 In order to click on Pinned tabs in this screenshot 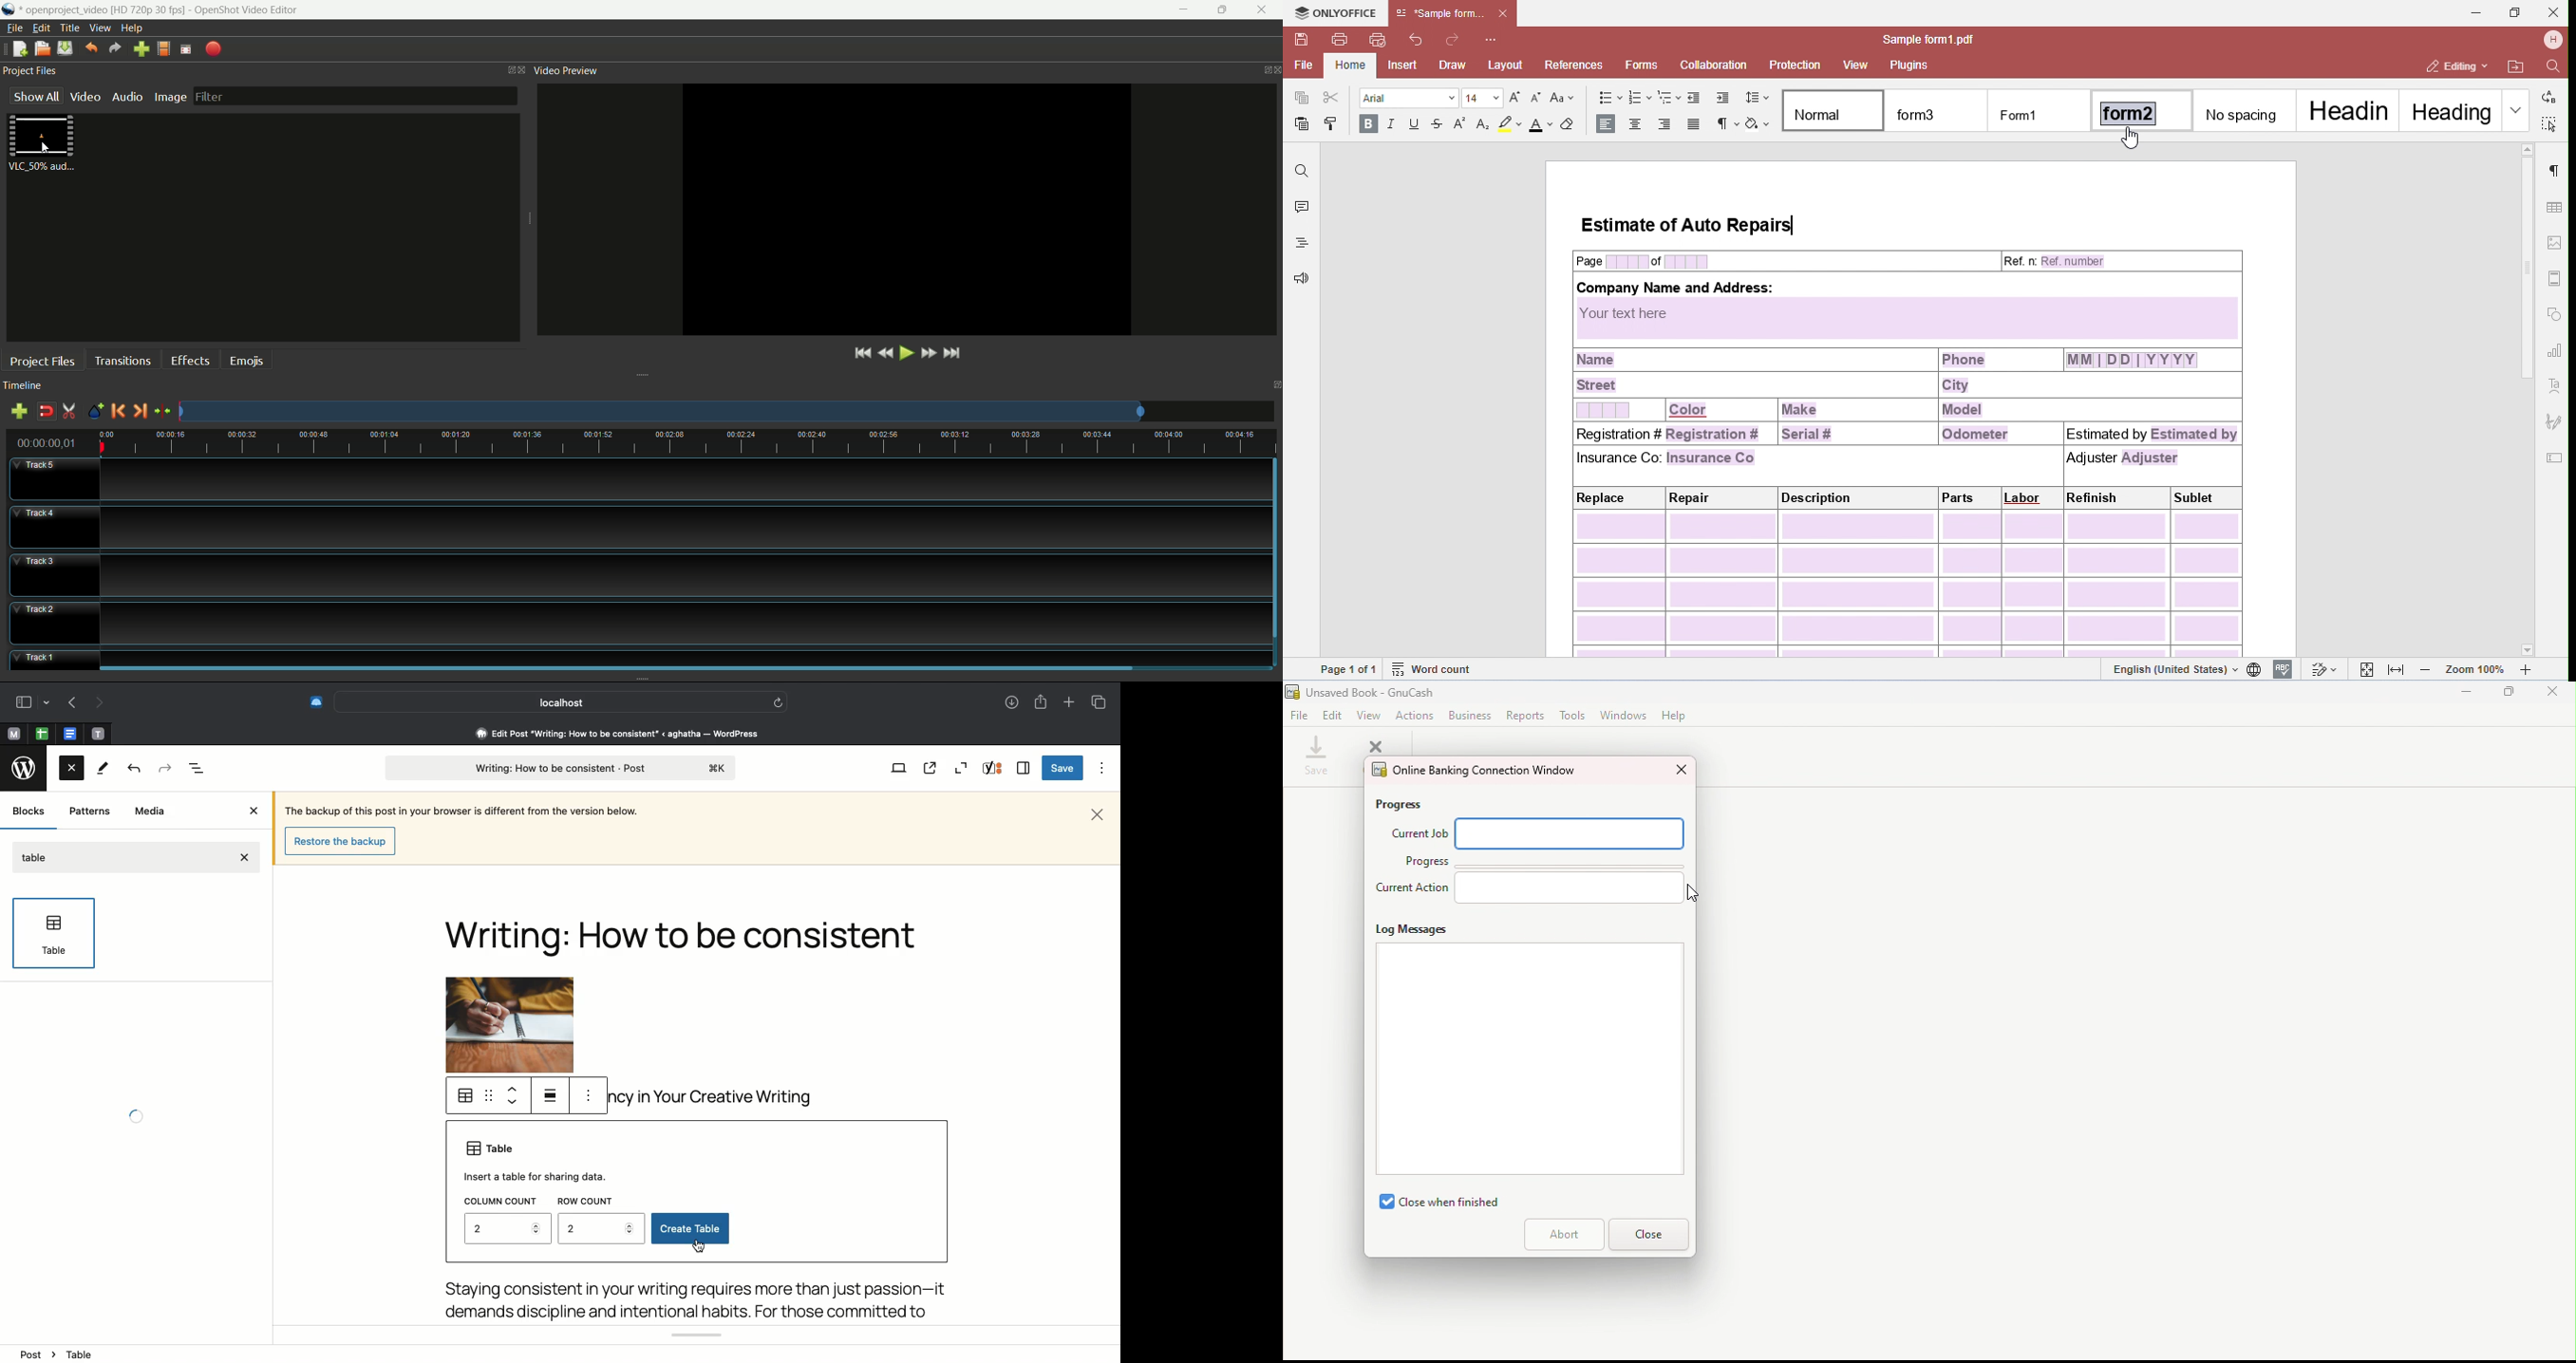, I will do `click(15, 733)`.